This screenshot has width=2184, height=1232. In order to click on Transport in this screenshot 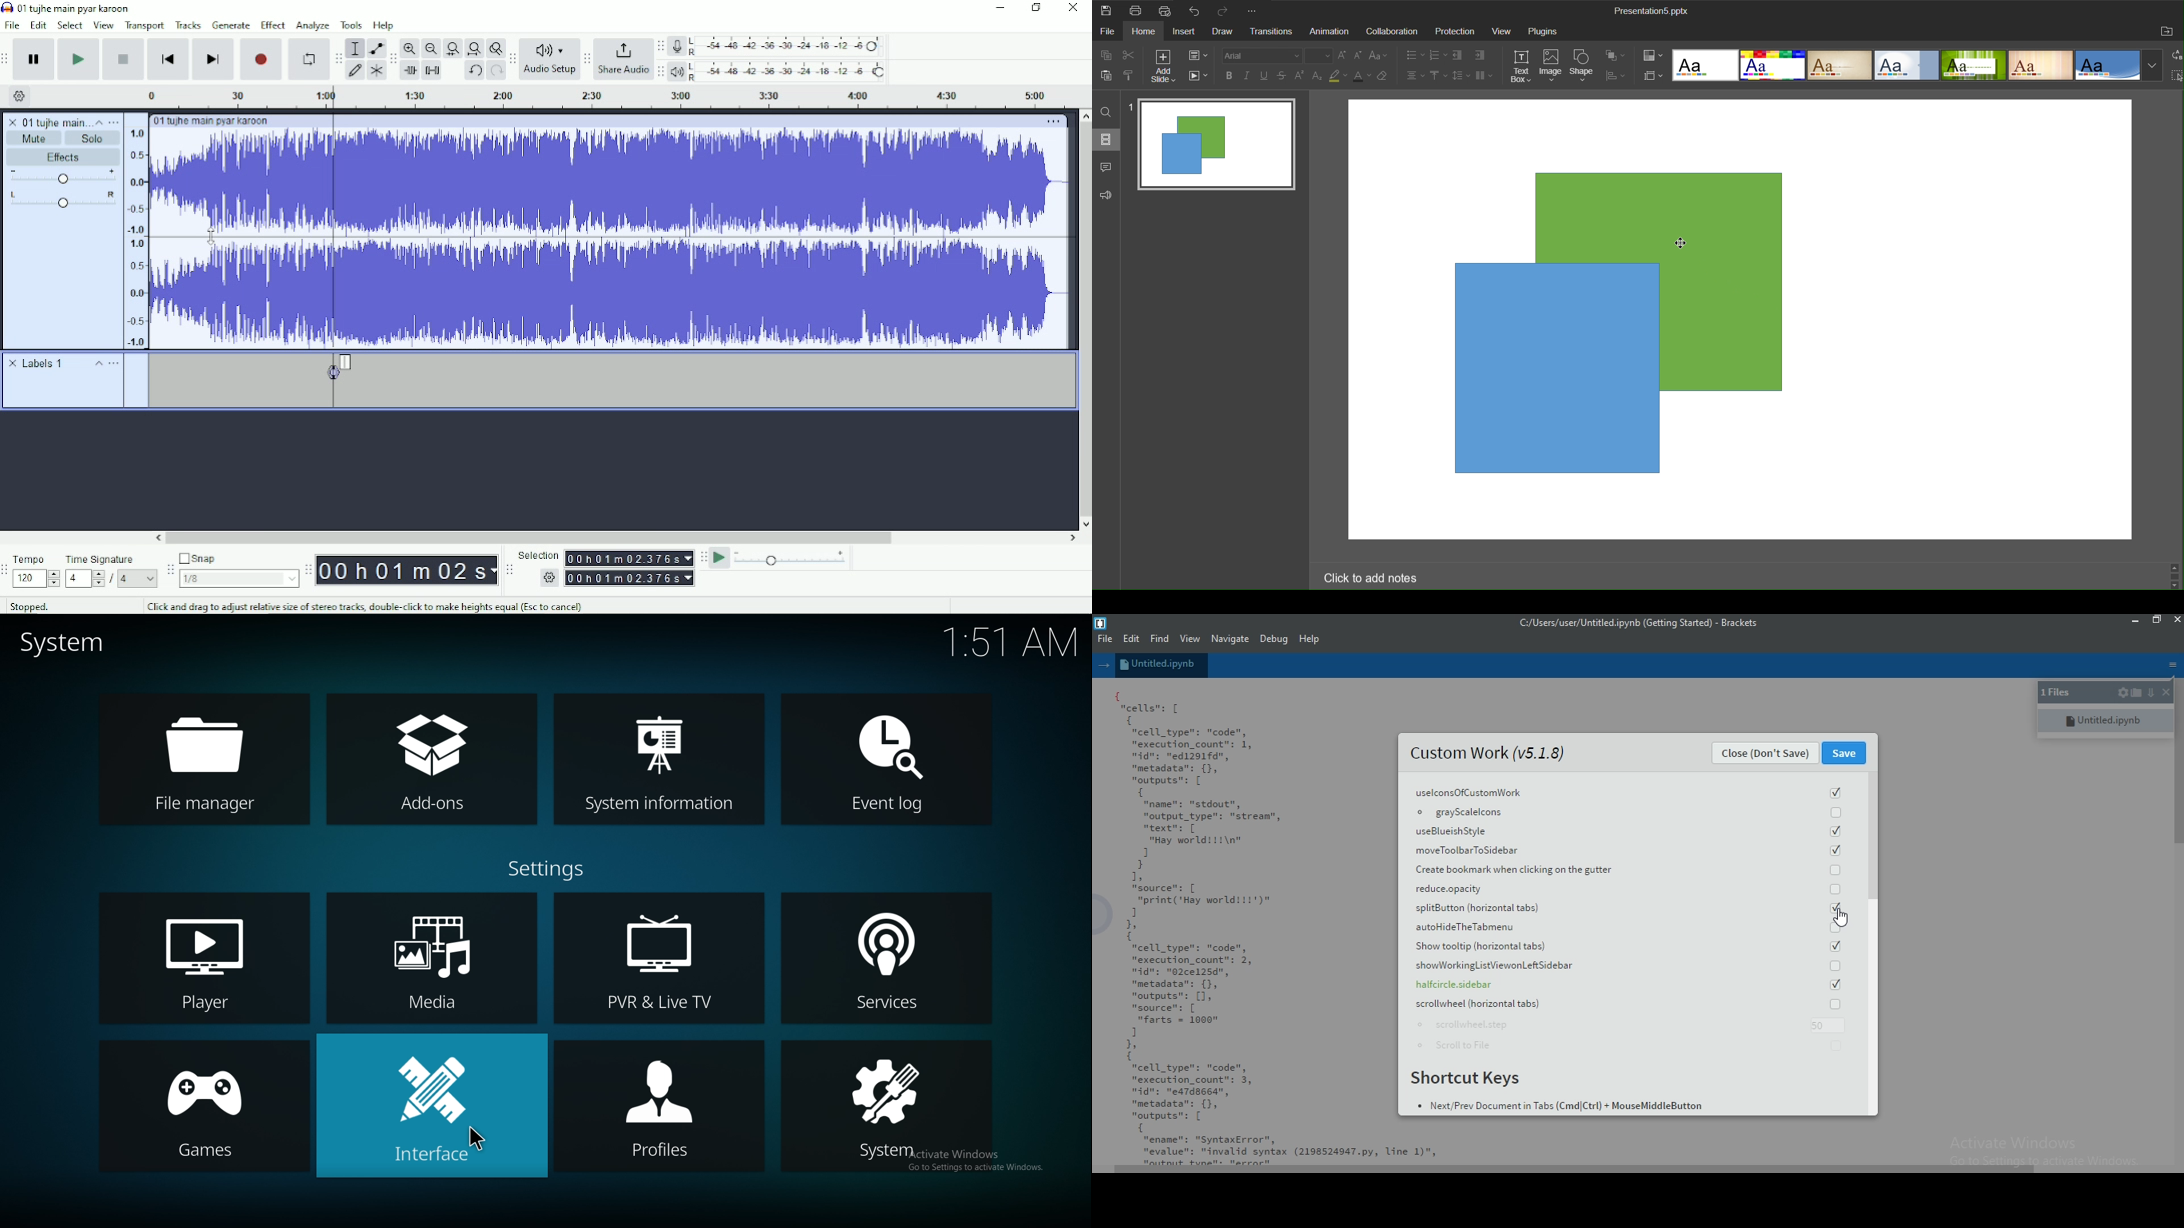, I will do `click(145, 26)`.